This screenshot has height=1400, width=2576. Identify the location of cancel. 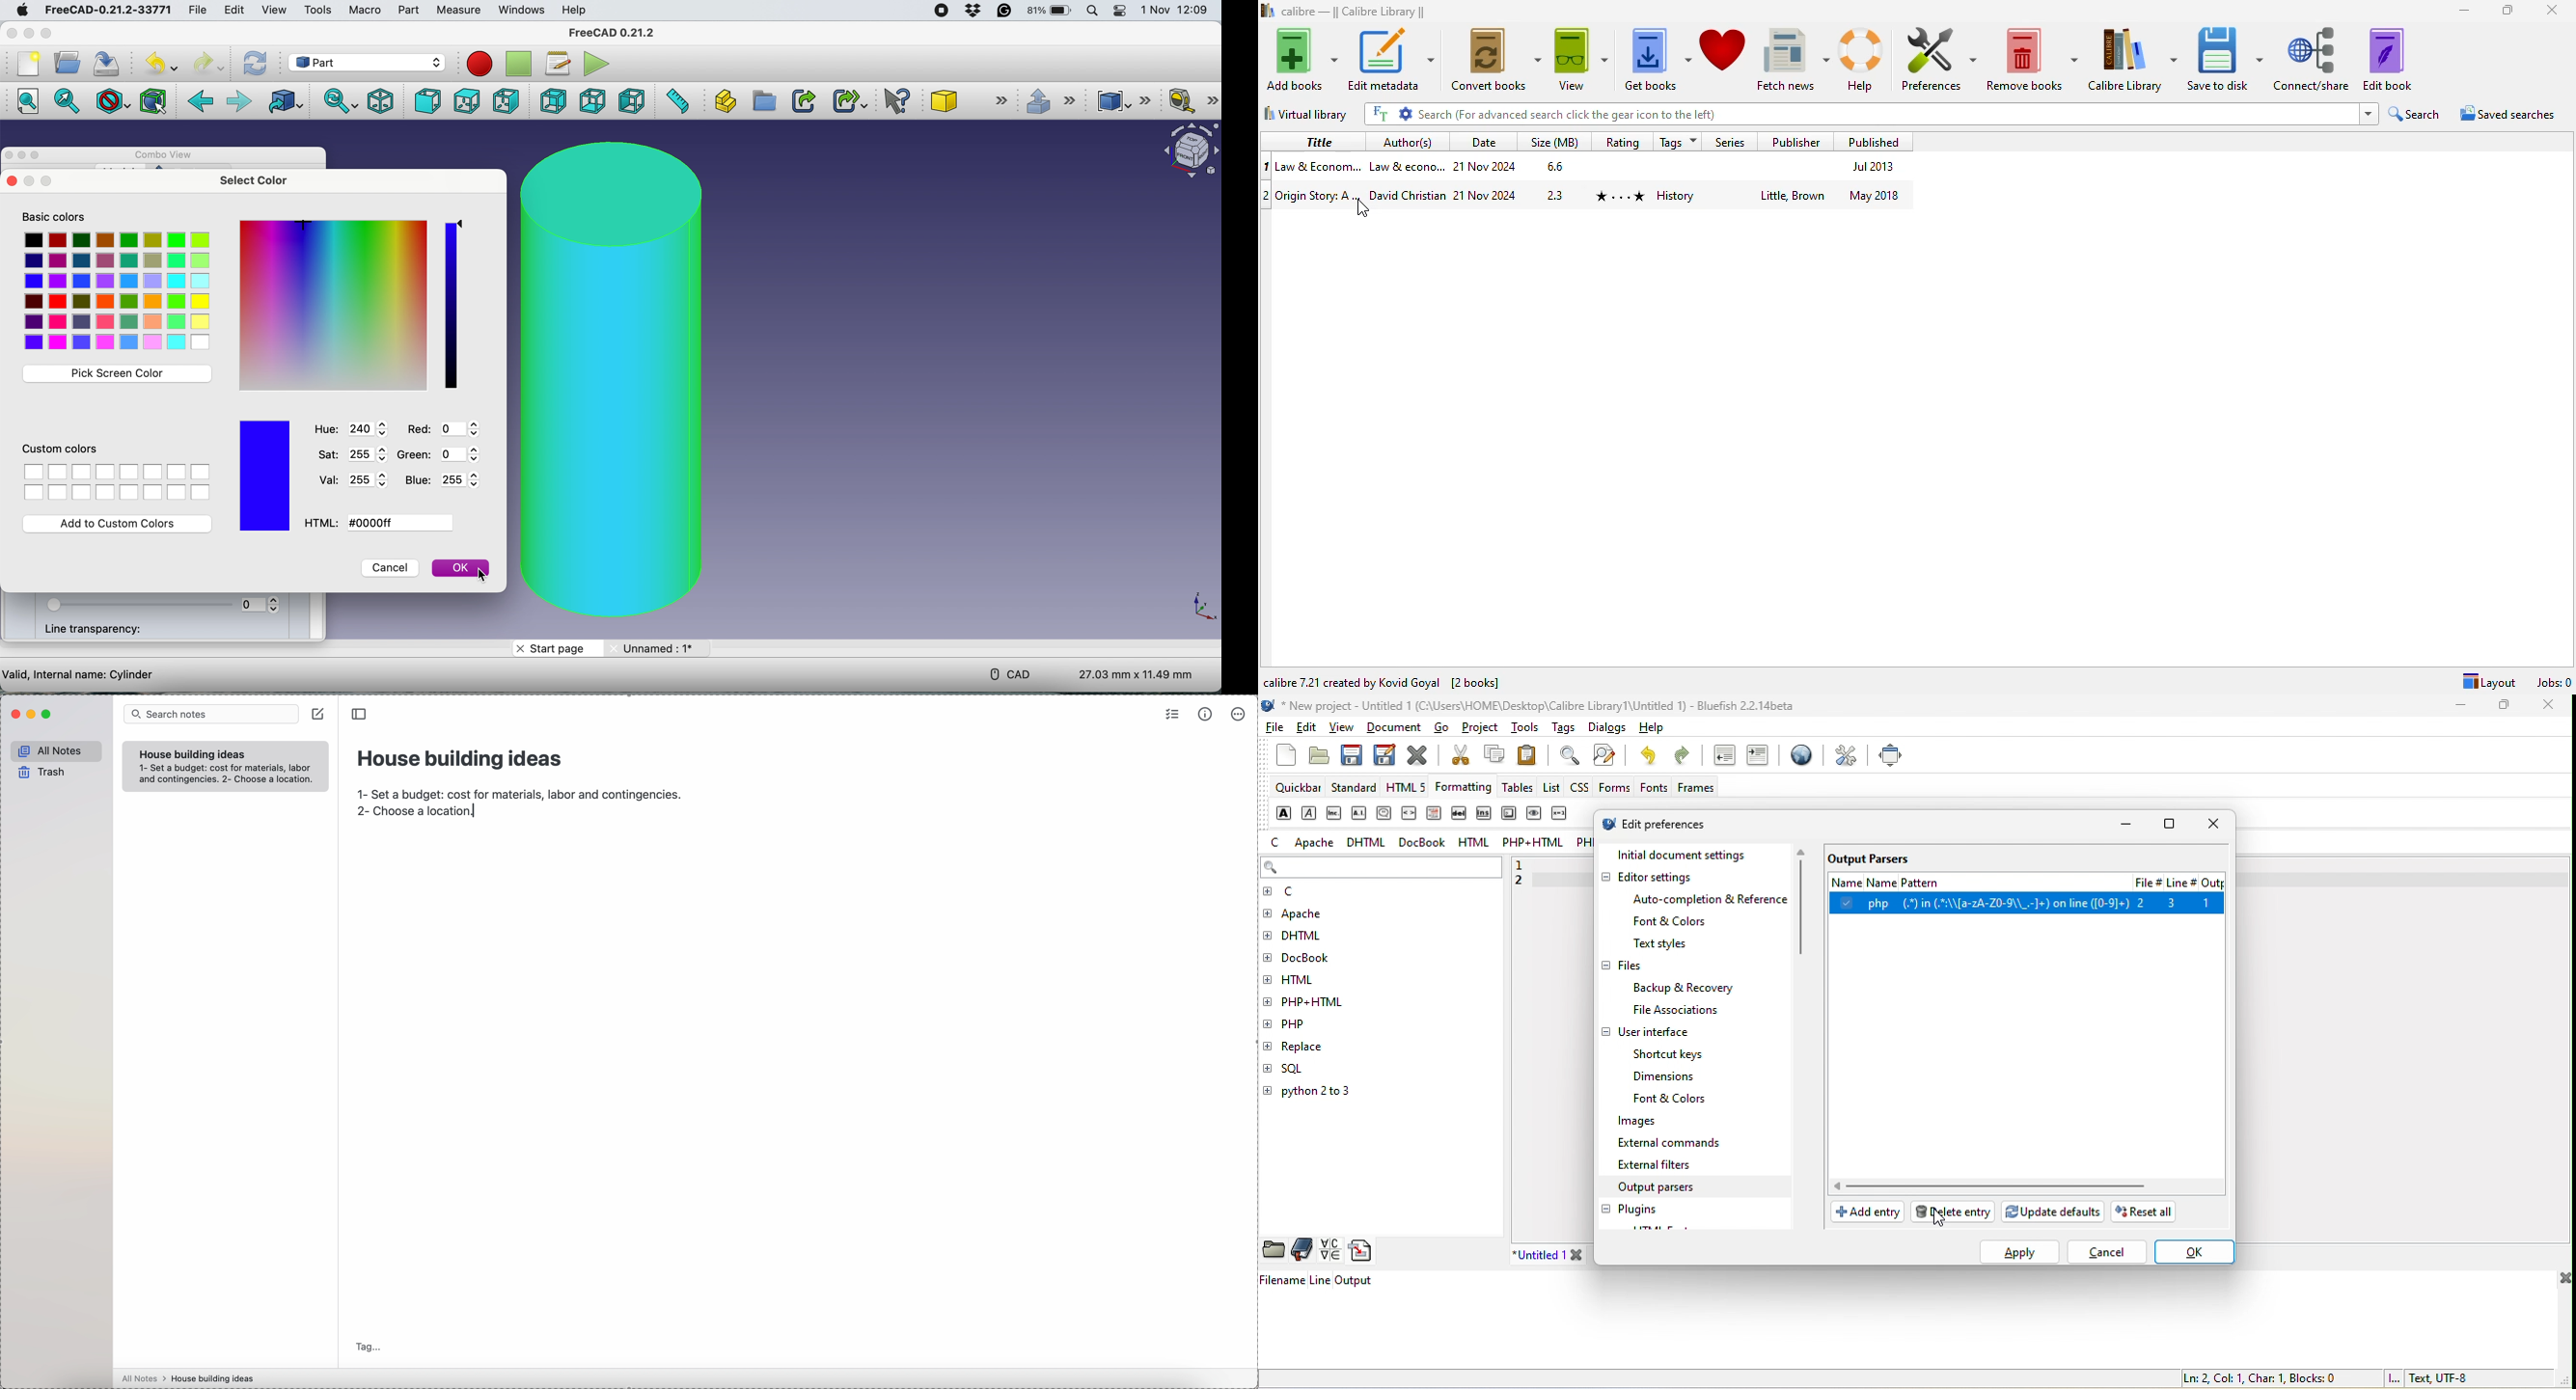
(391, 568).